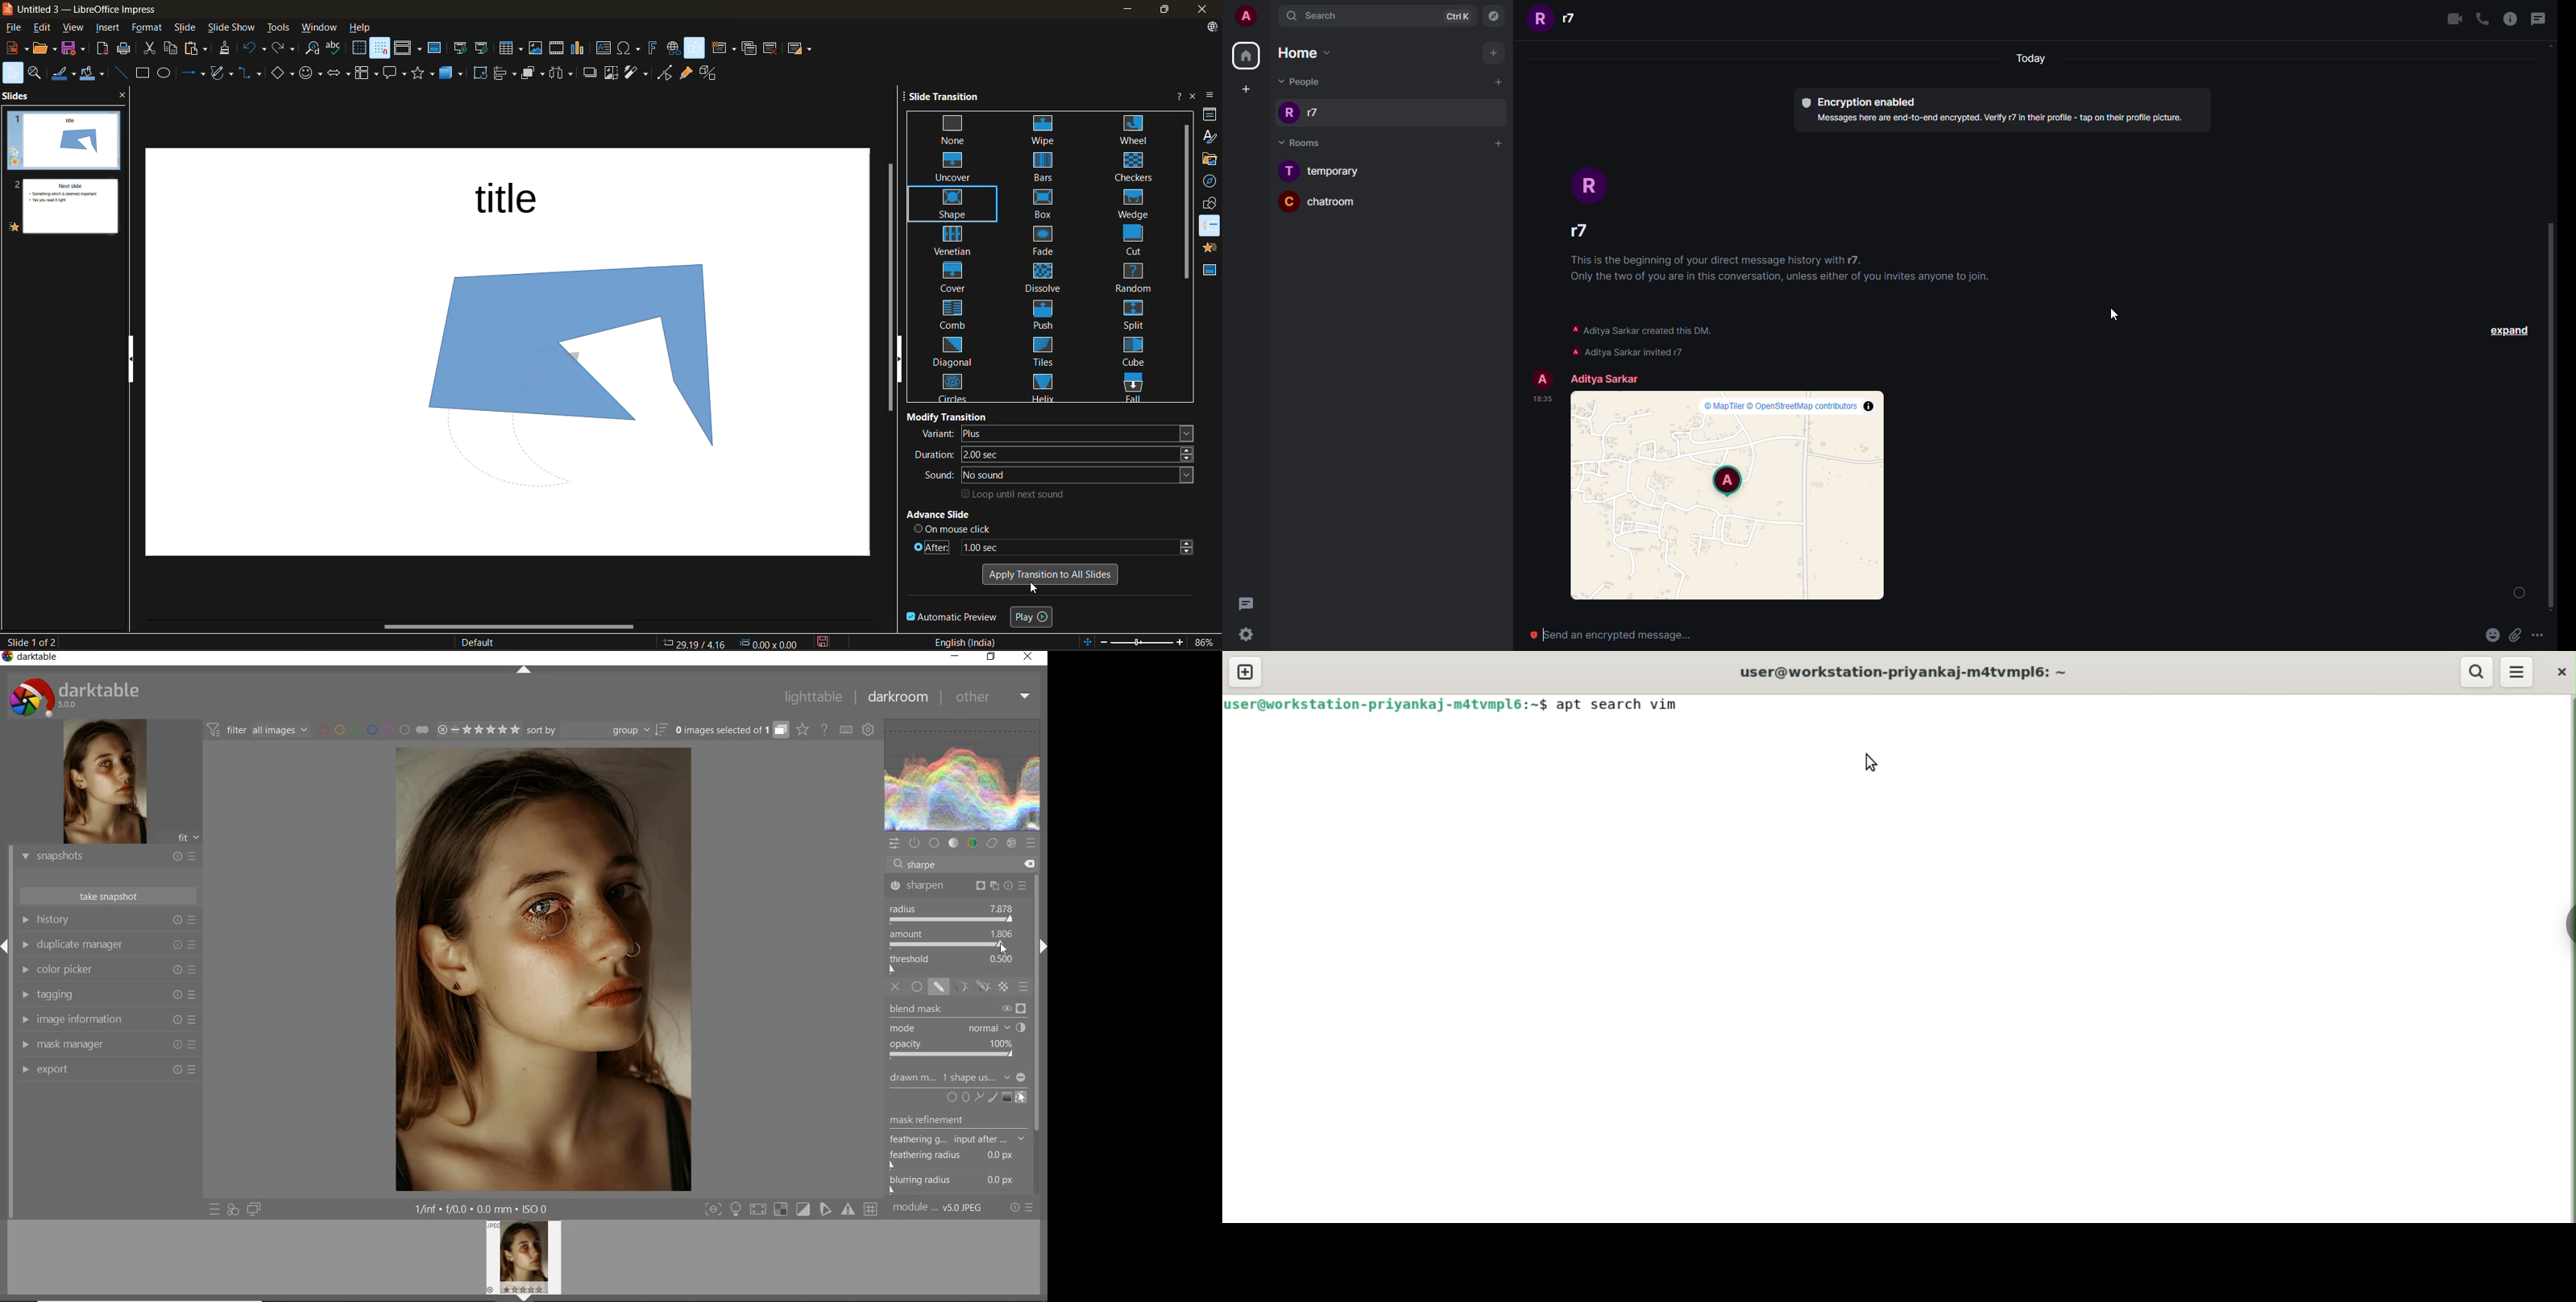 The height and width of the screenshot is (1316, 2576). What do you see at coordinates (992, 657) in the screenshot?
I see `restore` at bounding box center [992, 657].